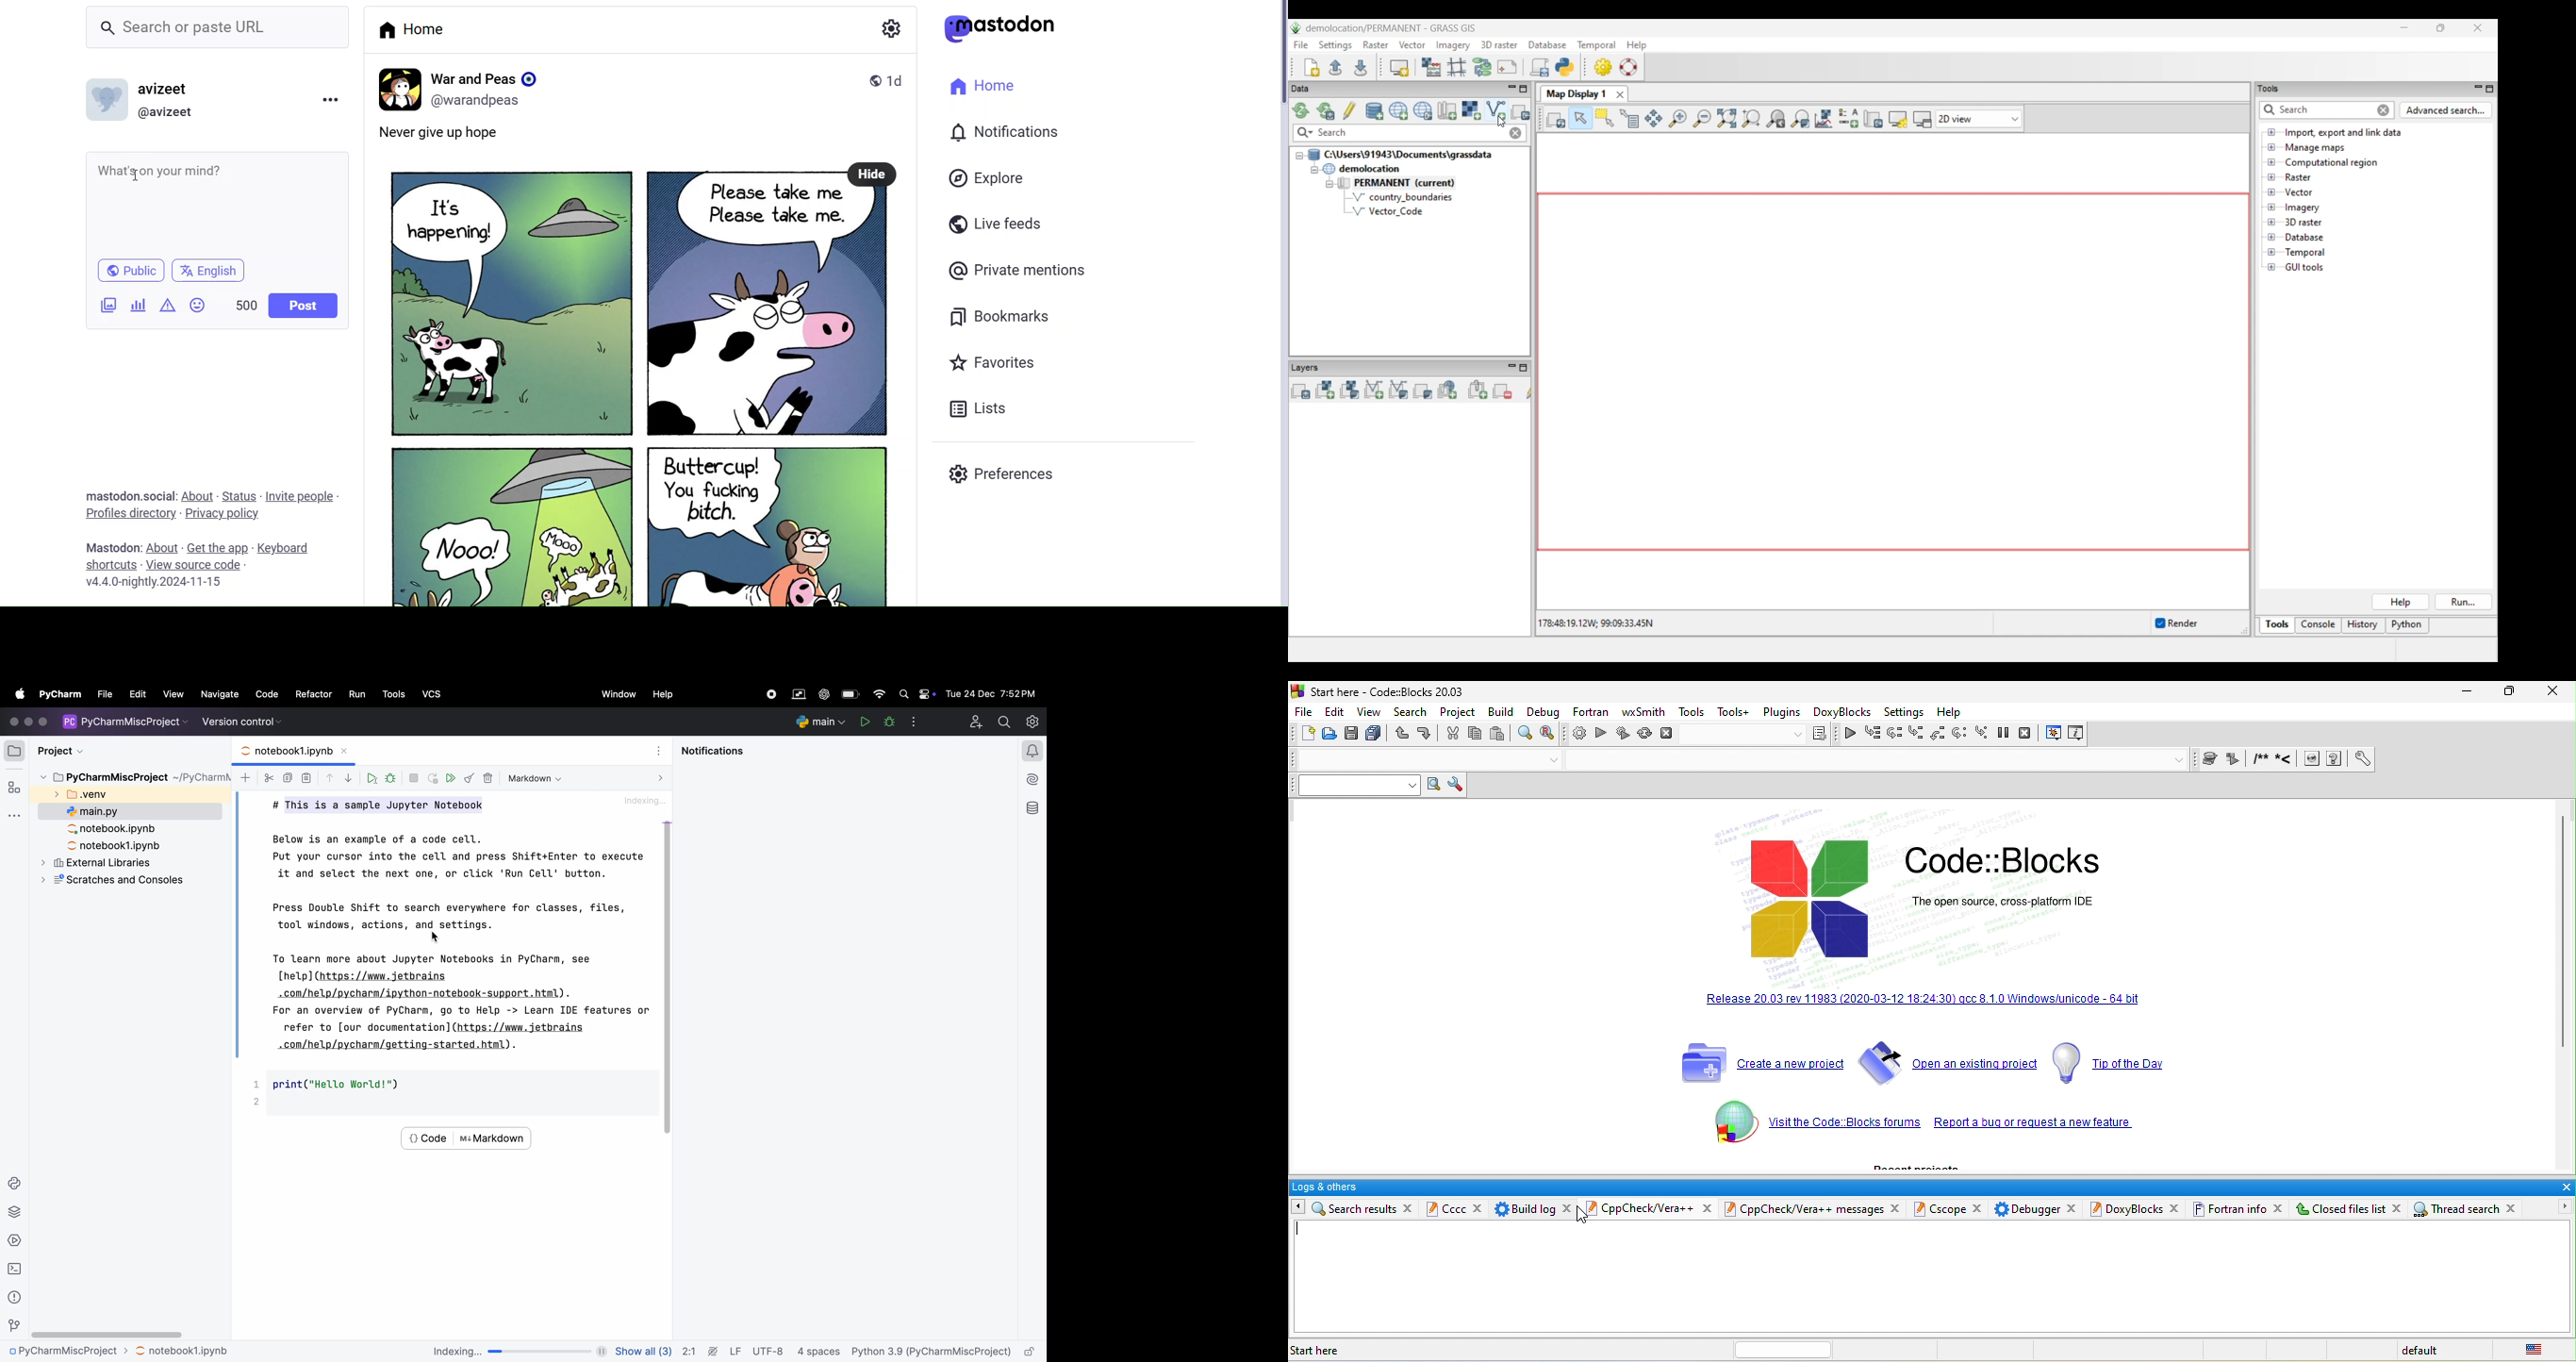 The height and width of the screenshot is (1372, 2576). What do you see at coordinates (2568, 935) in the screenshot?
I see `vertical scroll bar` at bounding box center [2568, 935].